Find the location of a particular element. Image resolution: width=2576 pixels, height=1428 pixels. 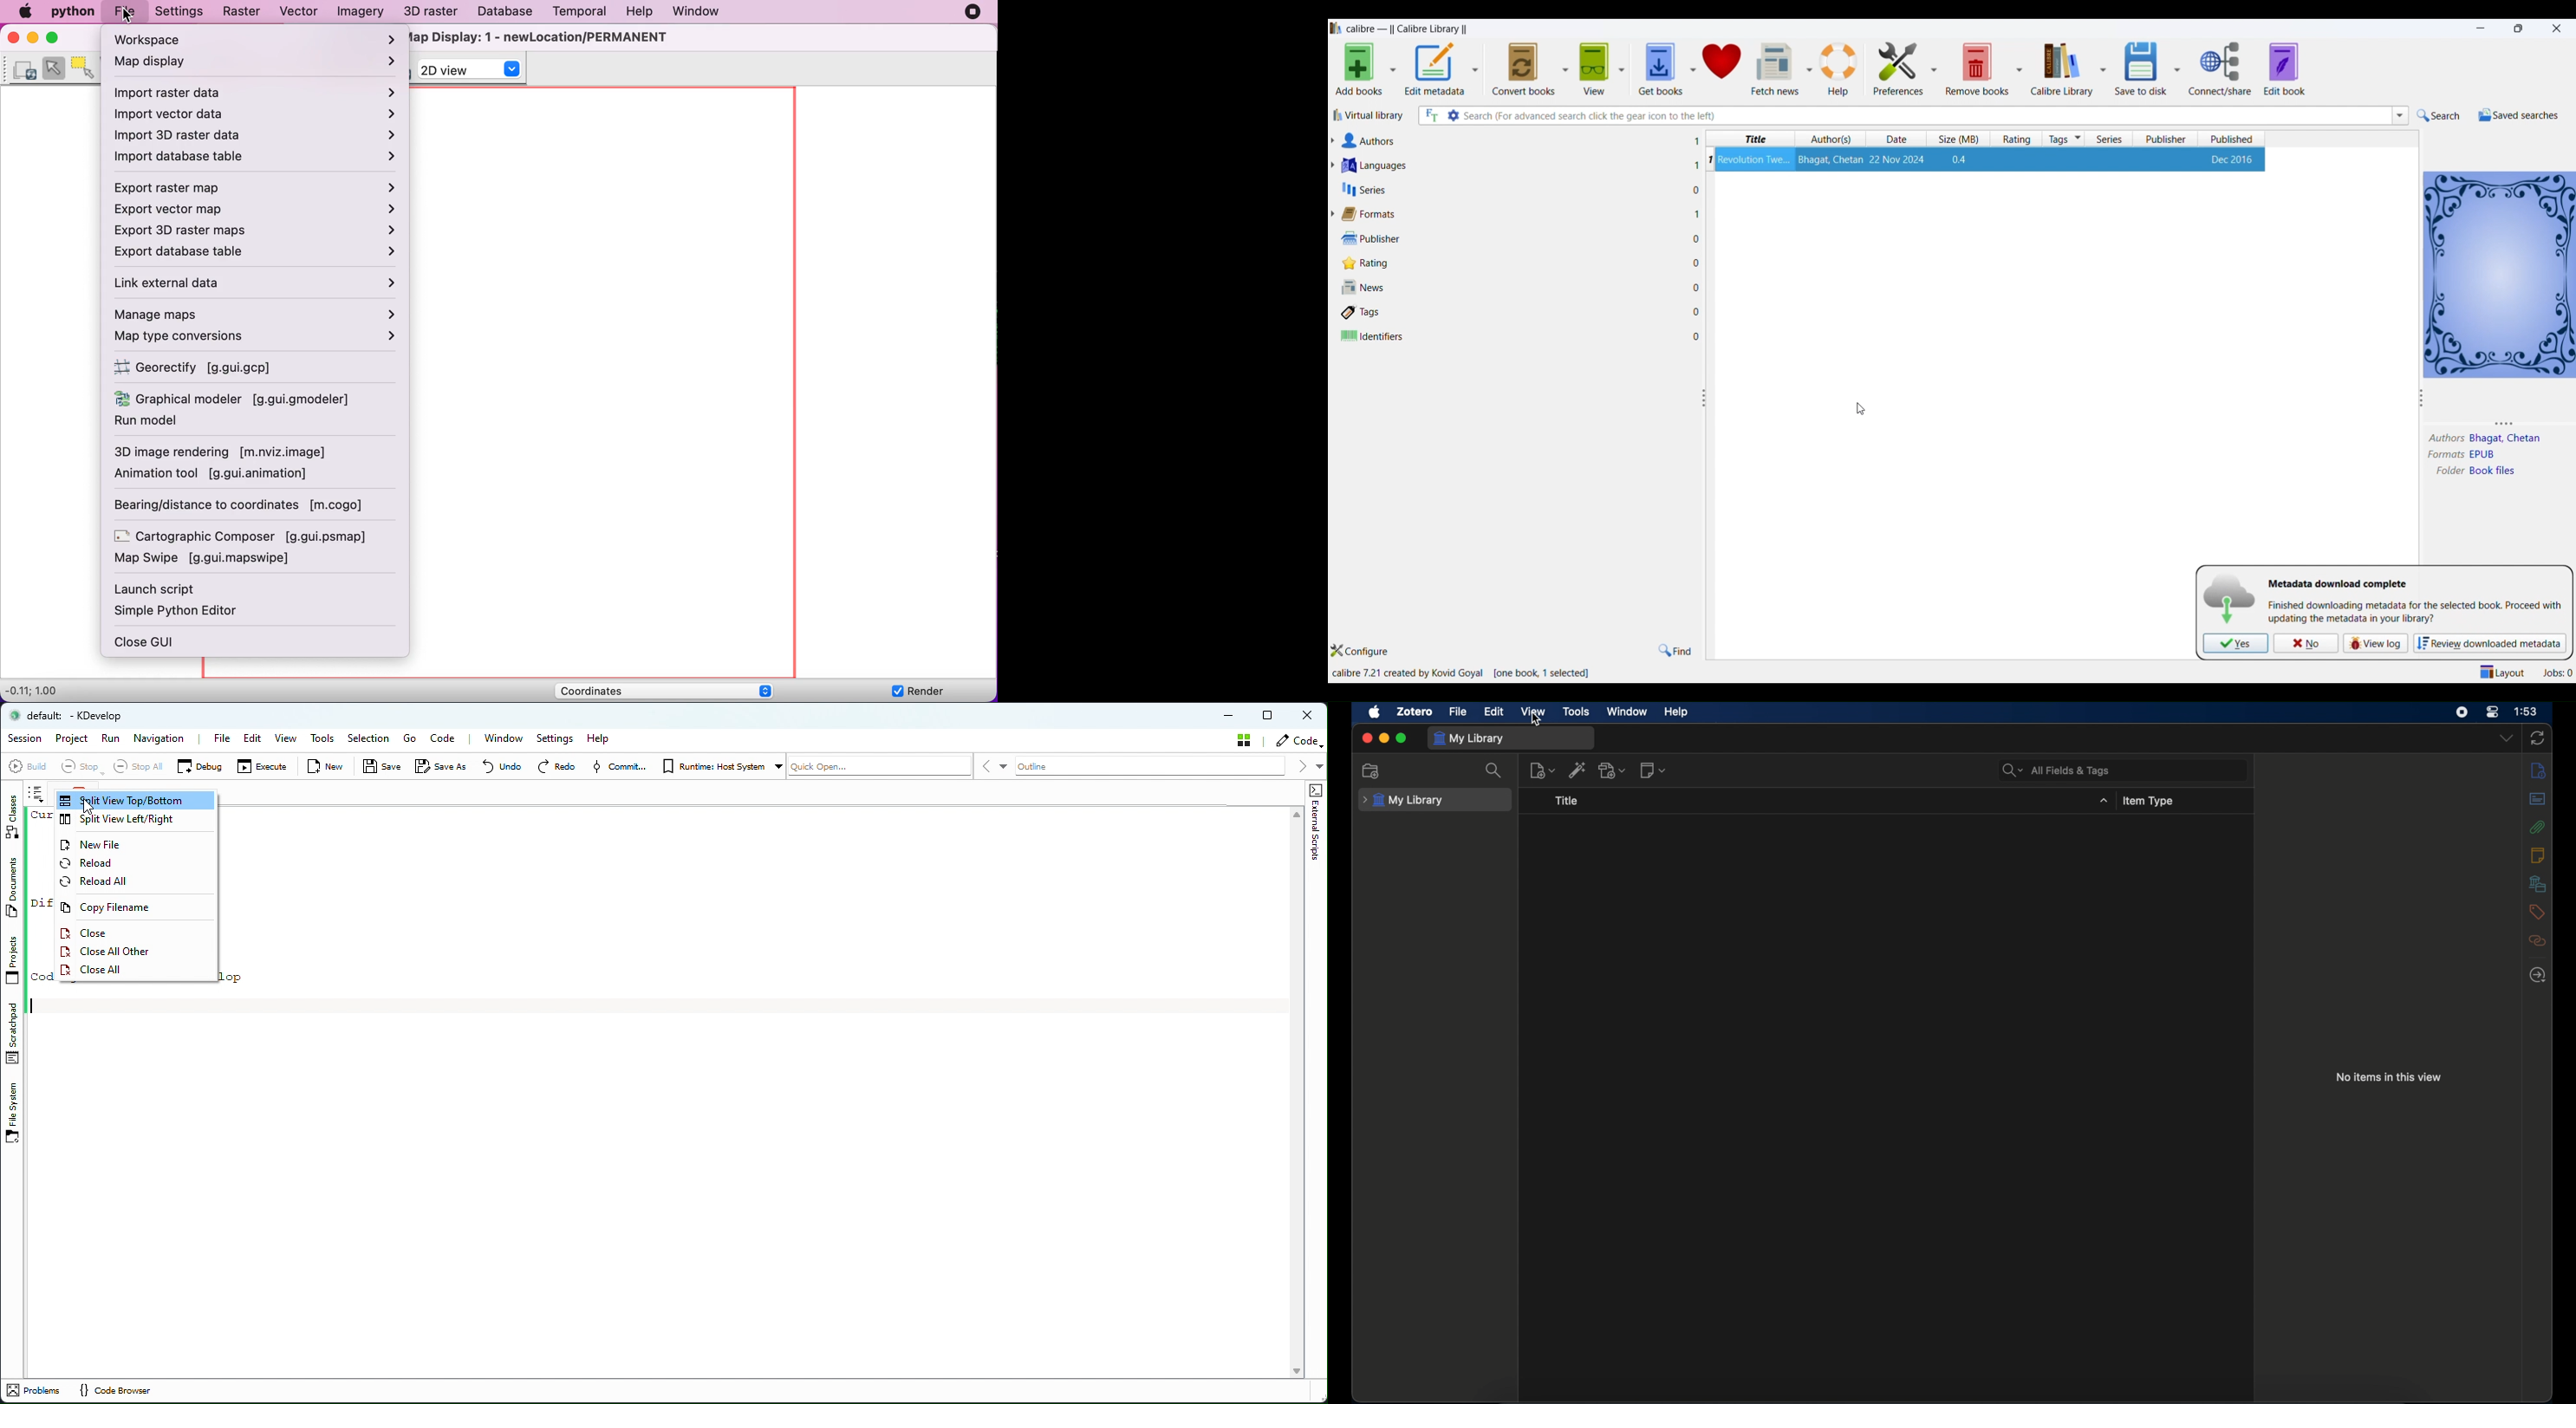

remove books options dropdown button is located at coordinates (2020, 68).